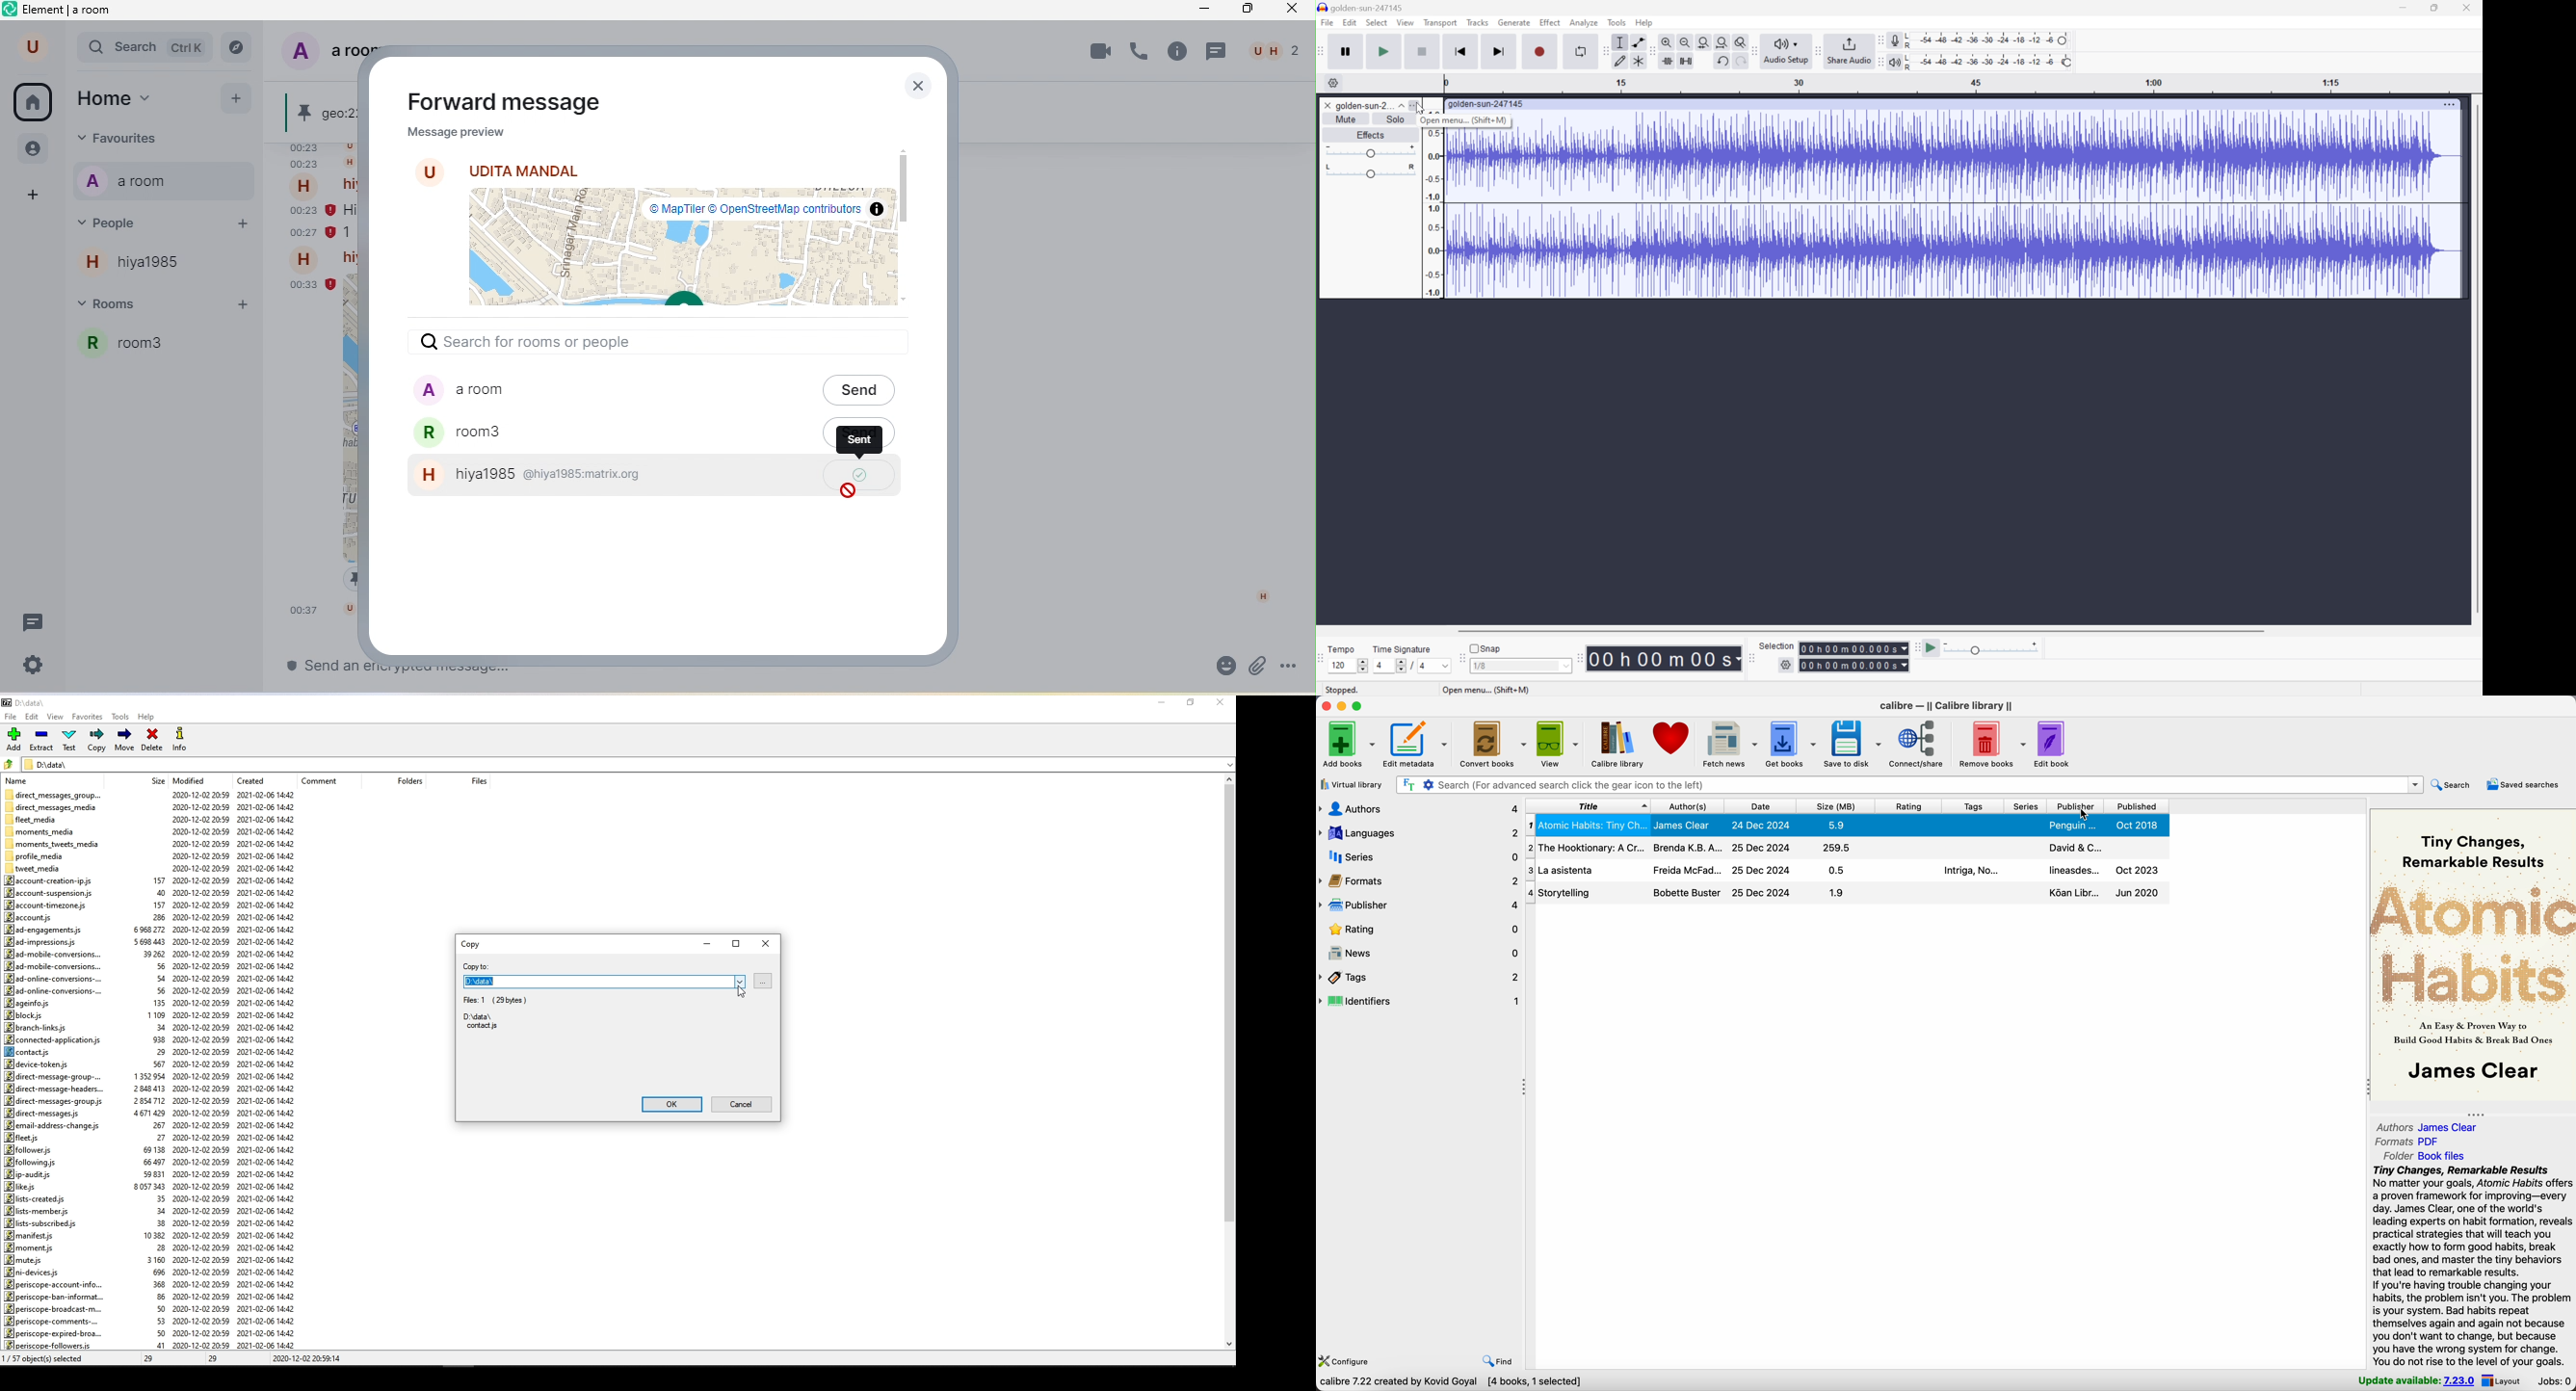 The image size is (2576, 1400). I want to click on search, so click(146, 49).